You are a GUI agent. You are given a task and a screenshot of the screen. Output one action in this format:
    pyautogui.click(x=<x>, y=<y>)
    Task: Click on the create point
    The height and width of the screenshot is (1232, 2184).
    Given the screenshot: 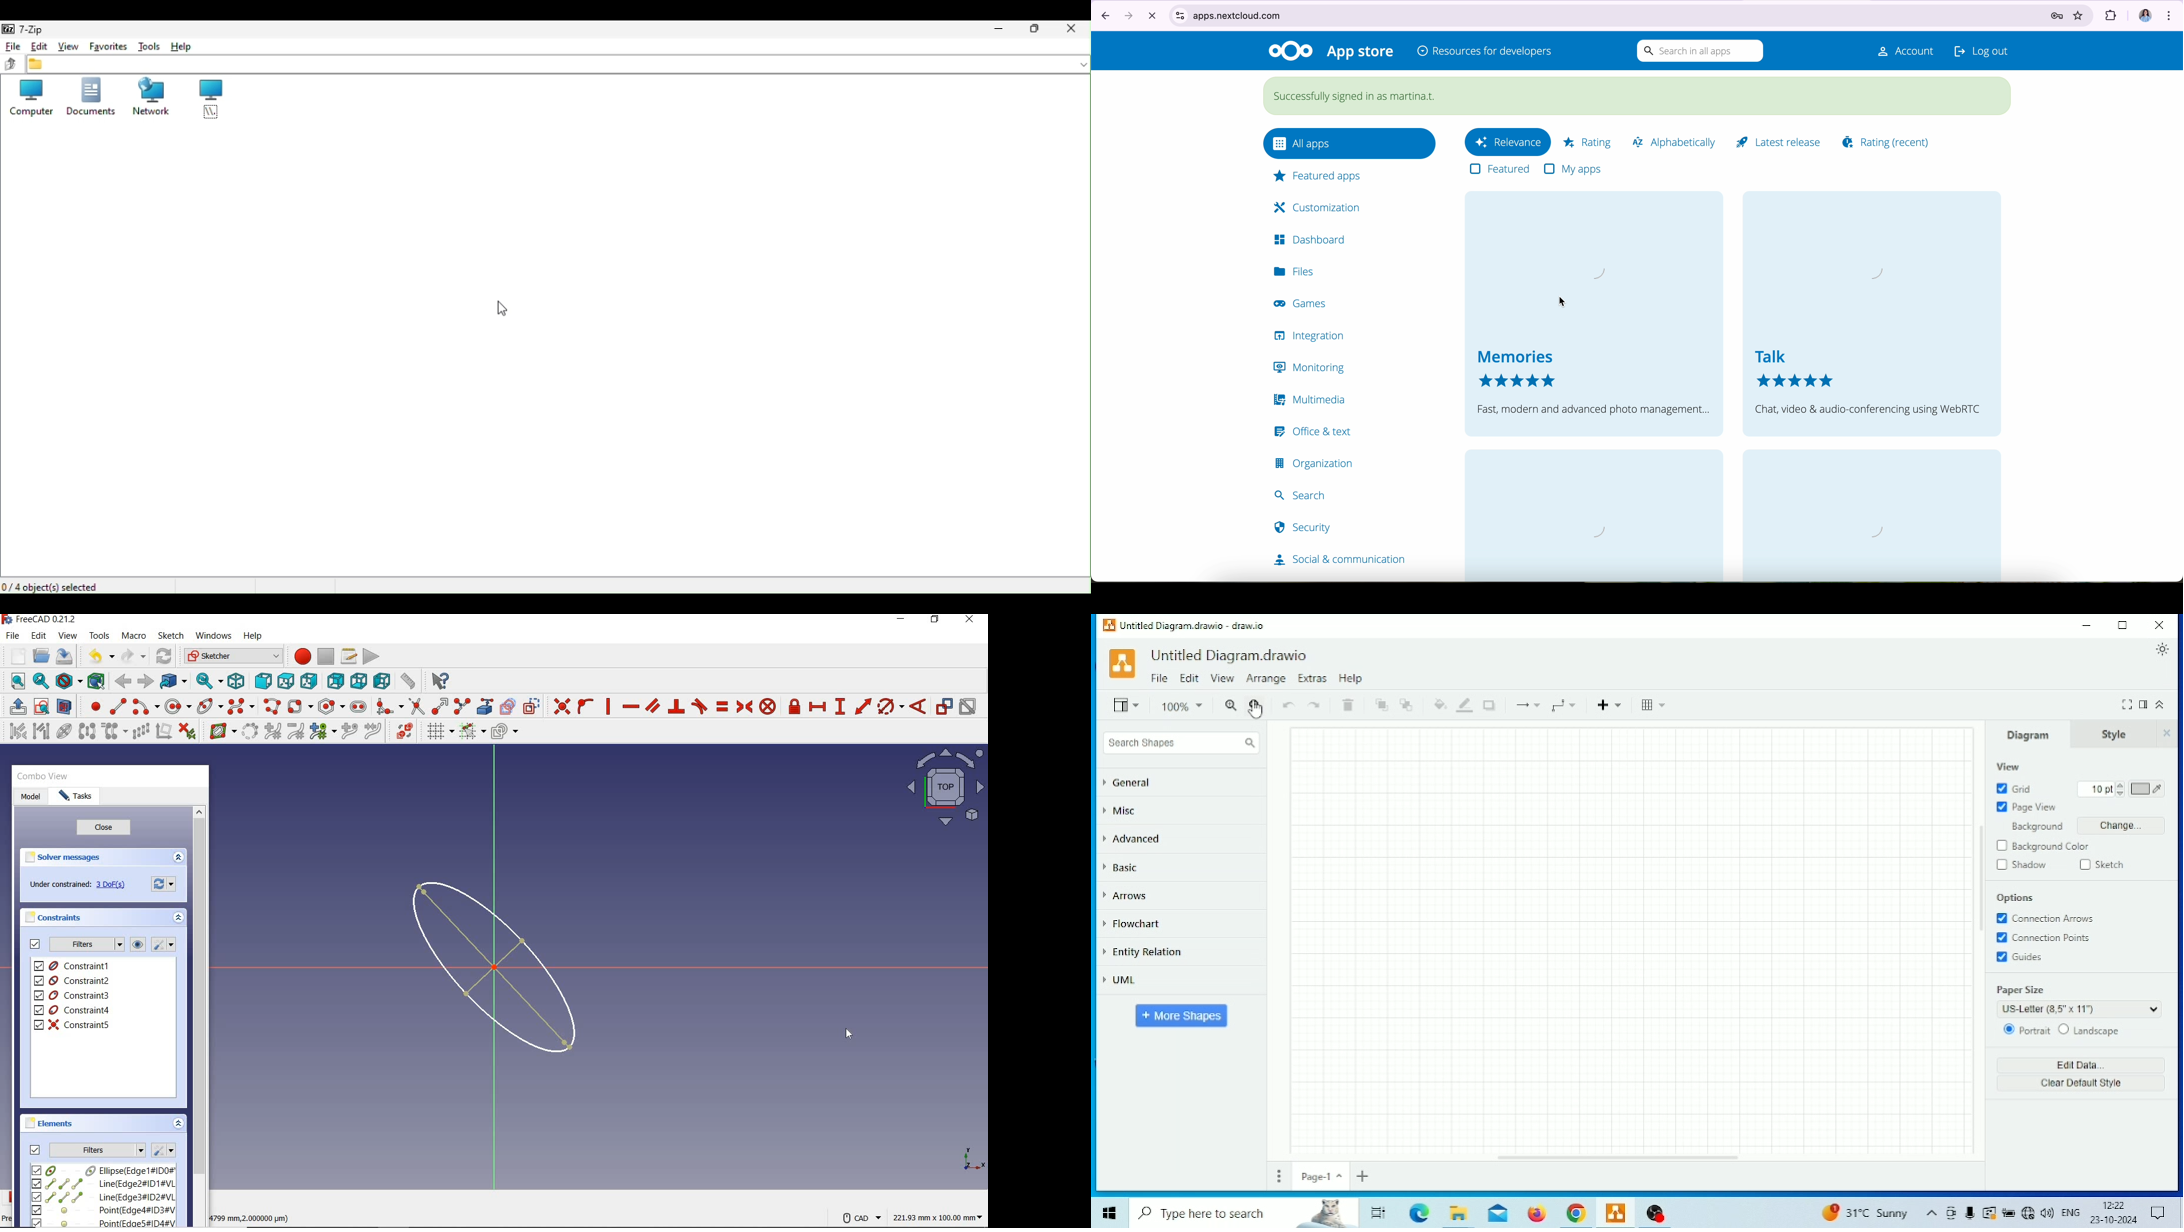 What is the action you would take?
    pyautogui.click(x=93, y=706)
    